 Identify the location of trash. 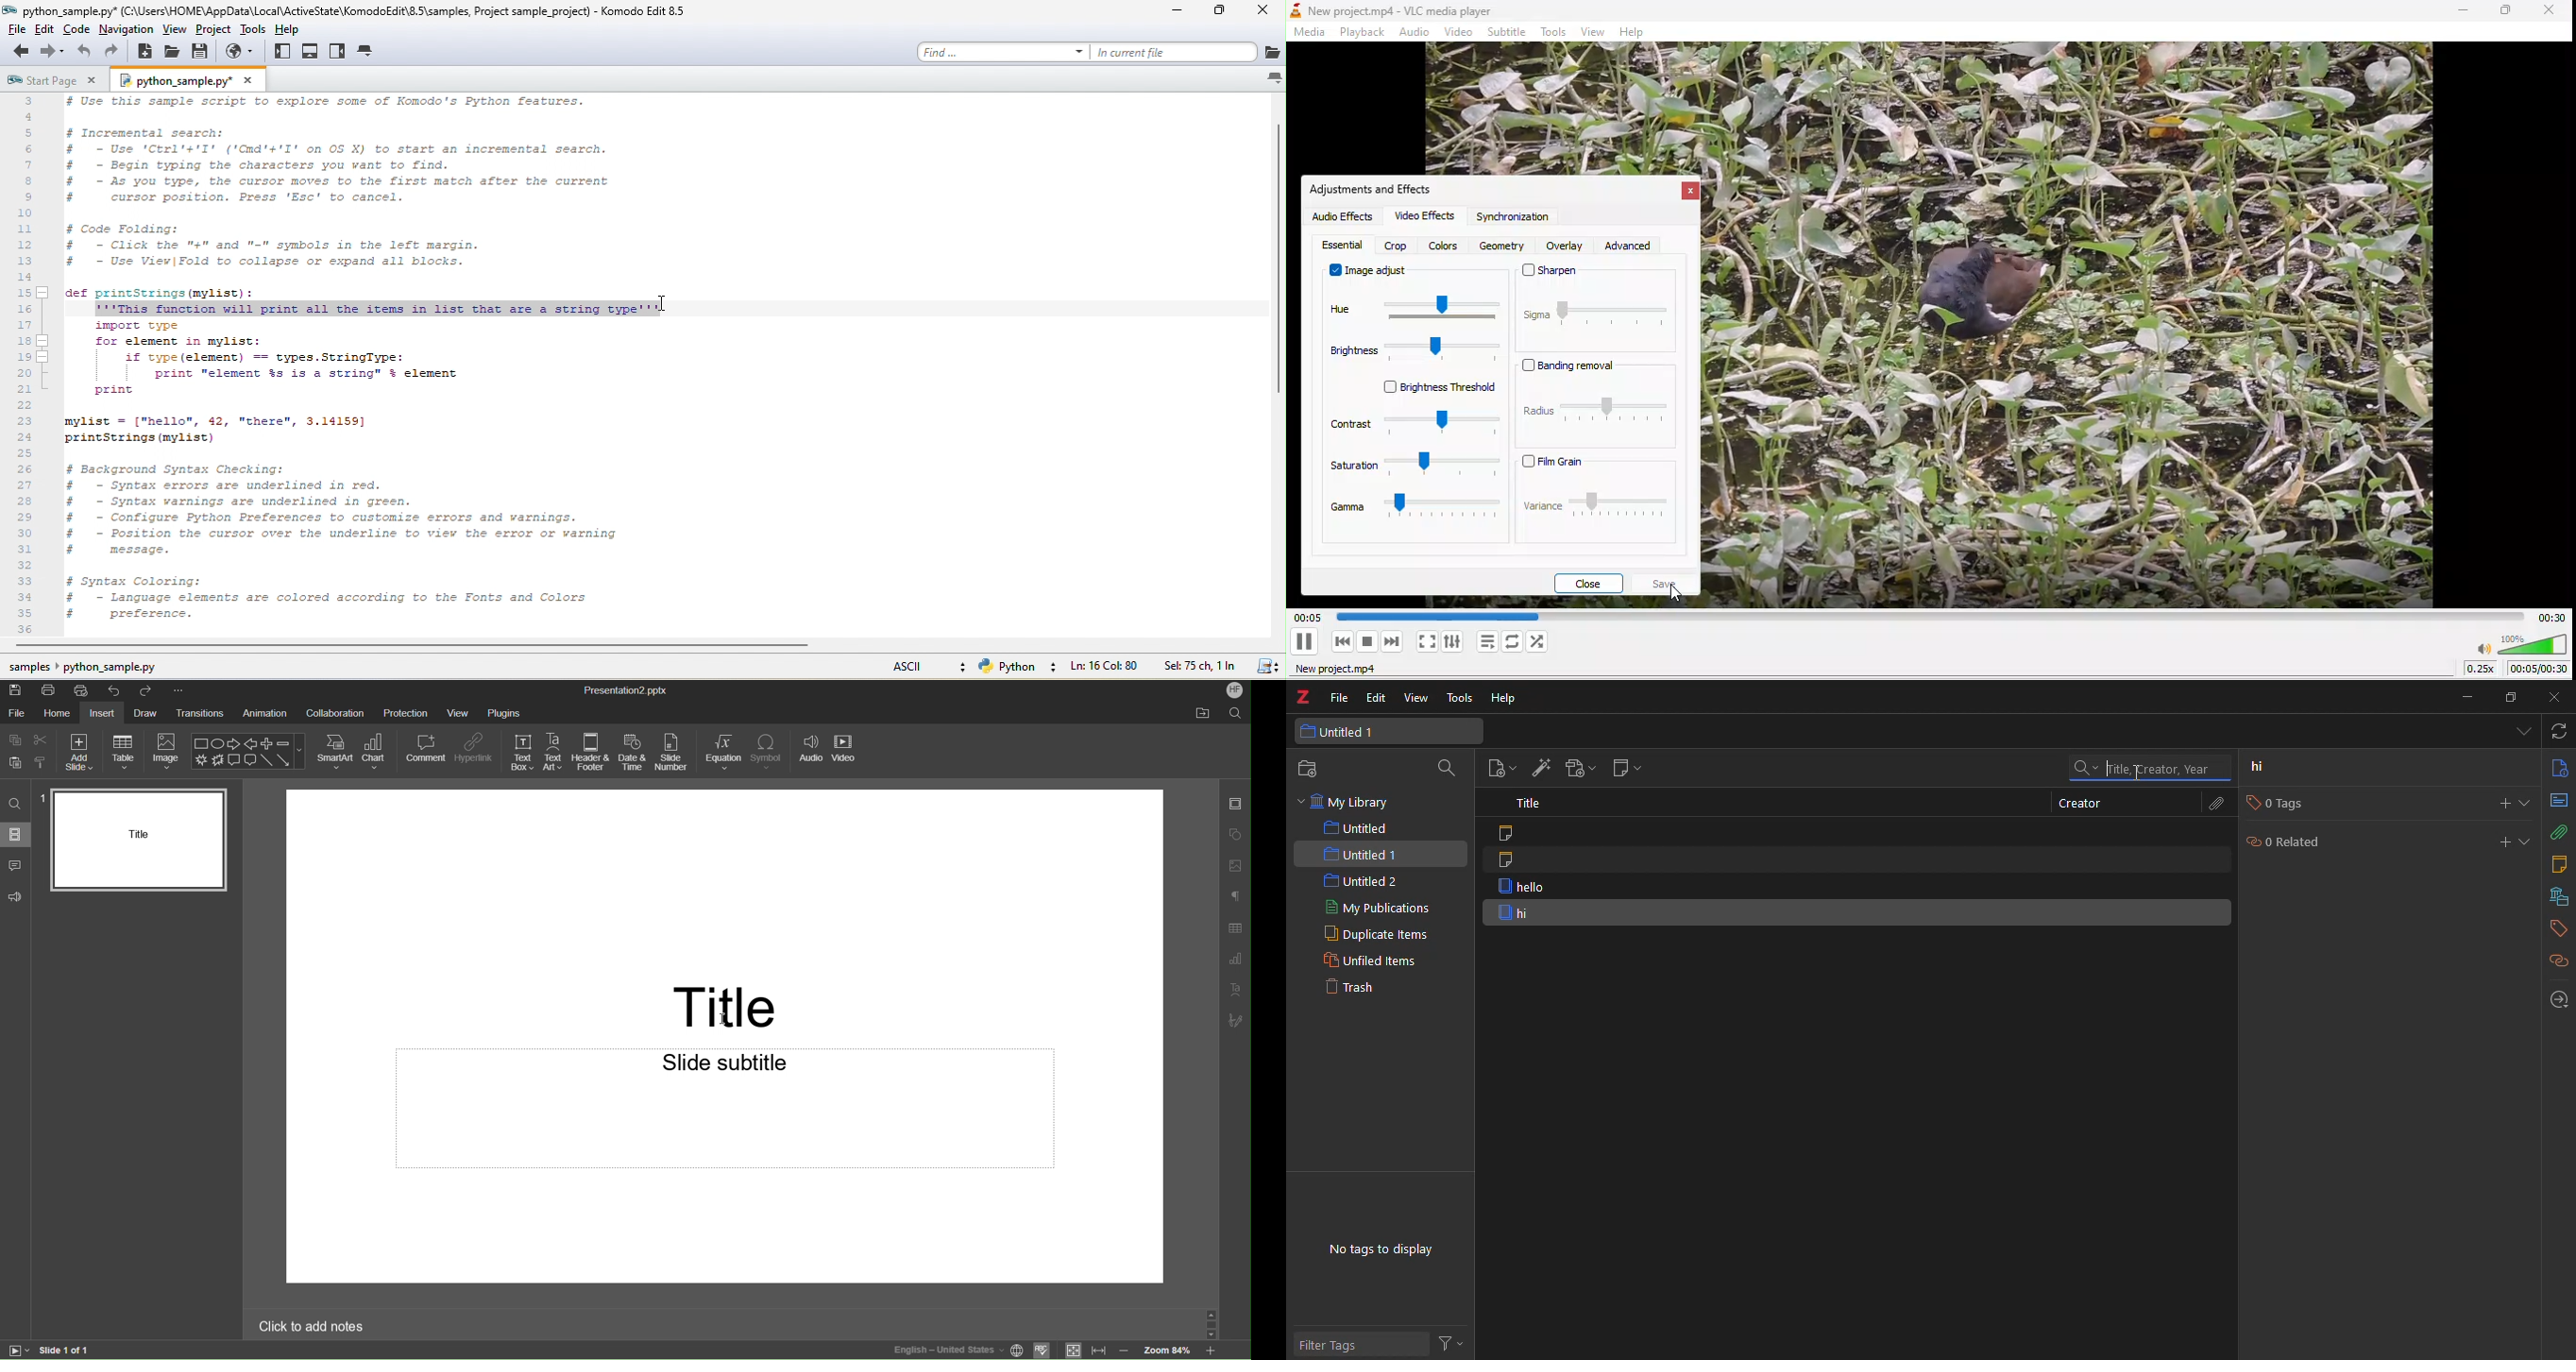
(1348, 986).